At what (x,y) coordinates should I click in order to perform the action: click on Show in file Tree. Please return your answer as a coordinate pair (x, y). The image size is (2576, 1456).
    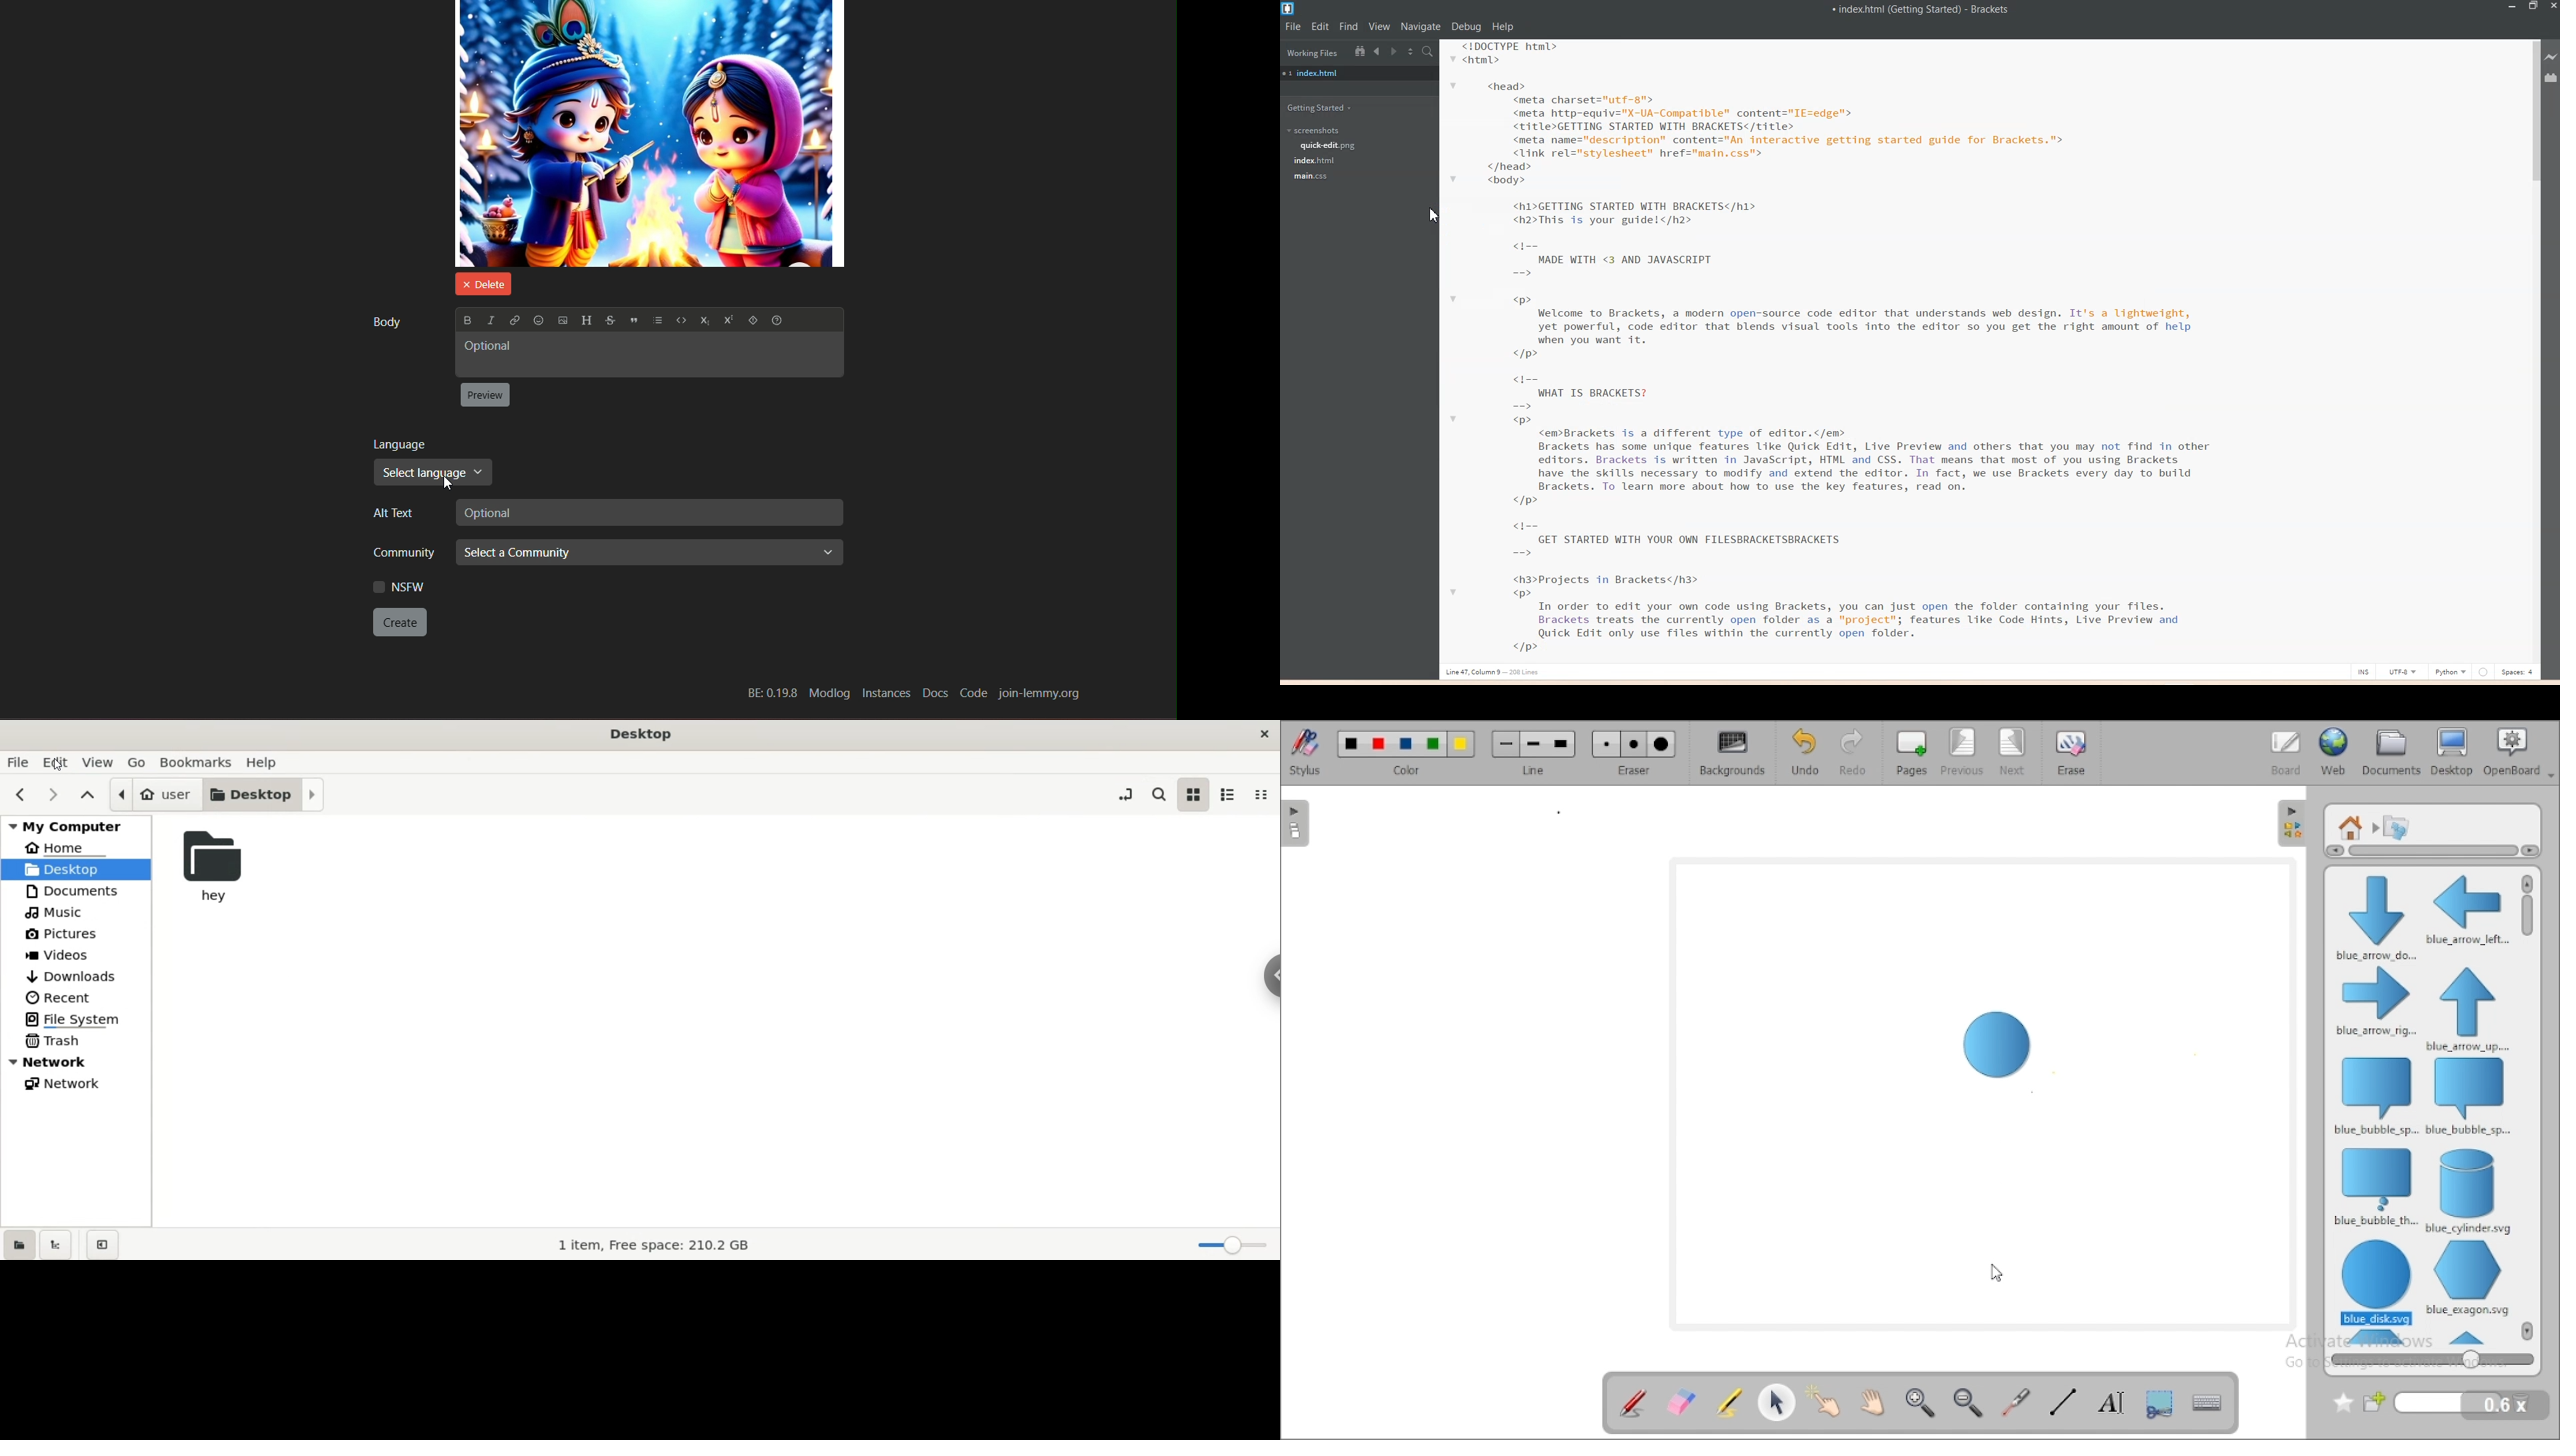
    Looking at the image, I should click on (1360, 51).